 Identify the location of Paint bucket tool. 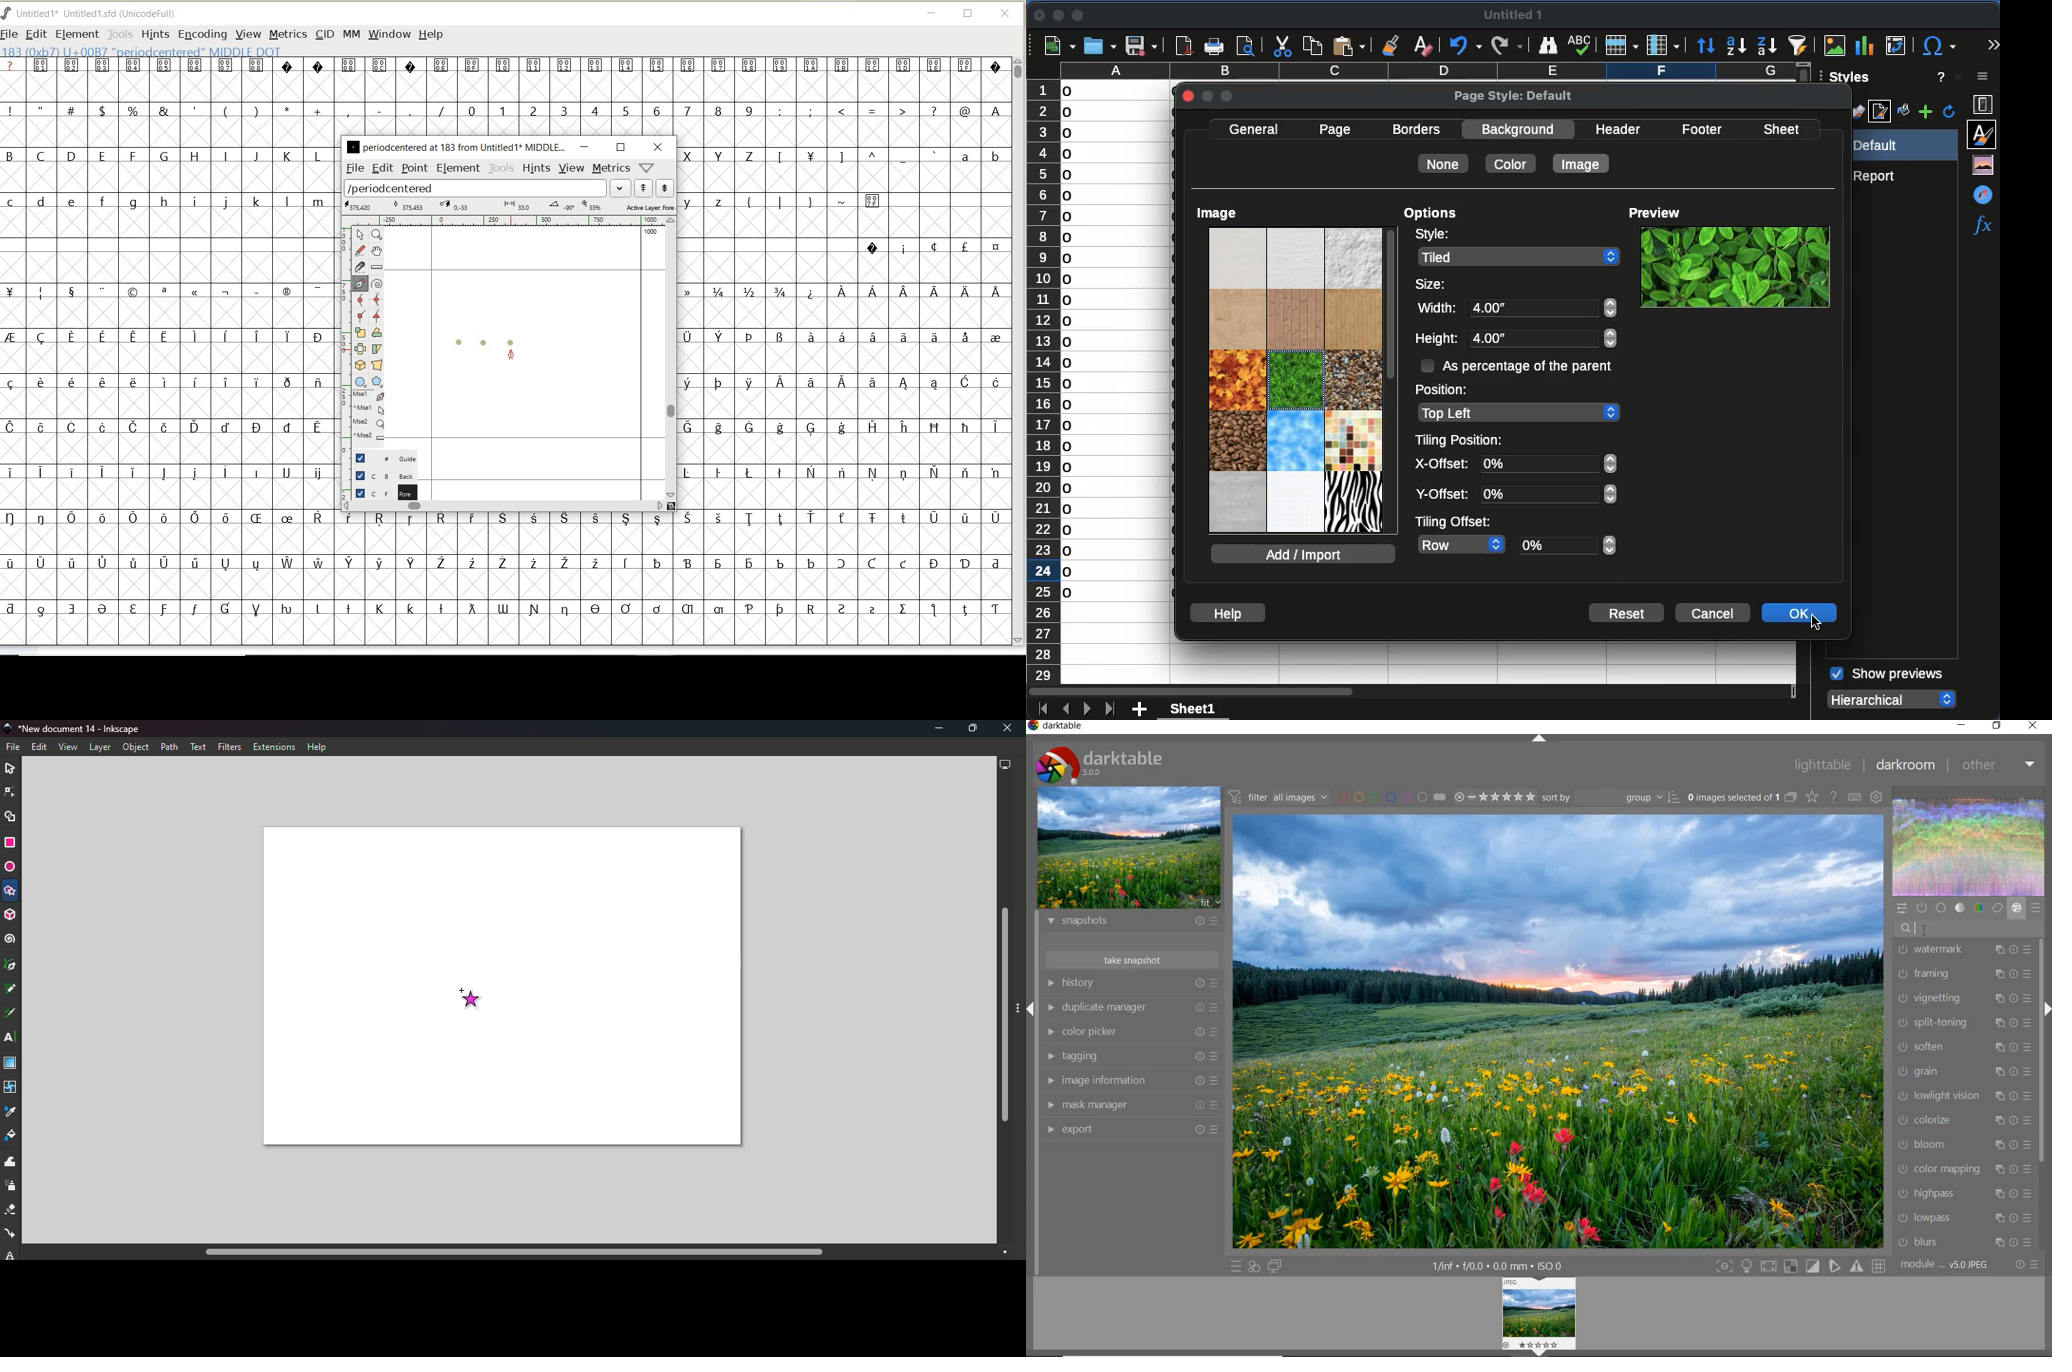
(12, 1138).